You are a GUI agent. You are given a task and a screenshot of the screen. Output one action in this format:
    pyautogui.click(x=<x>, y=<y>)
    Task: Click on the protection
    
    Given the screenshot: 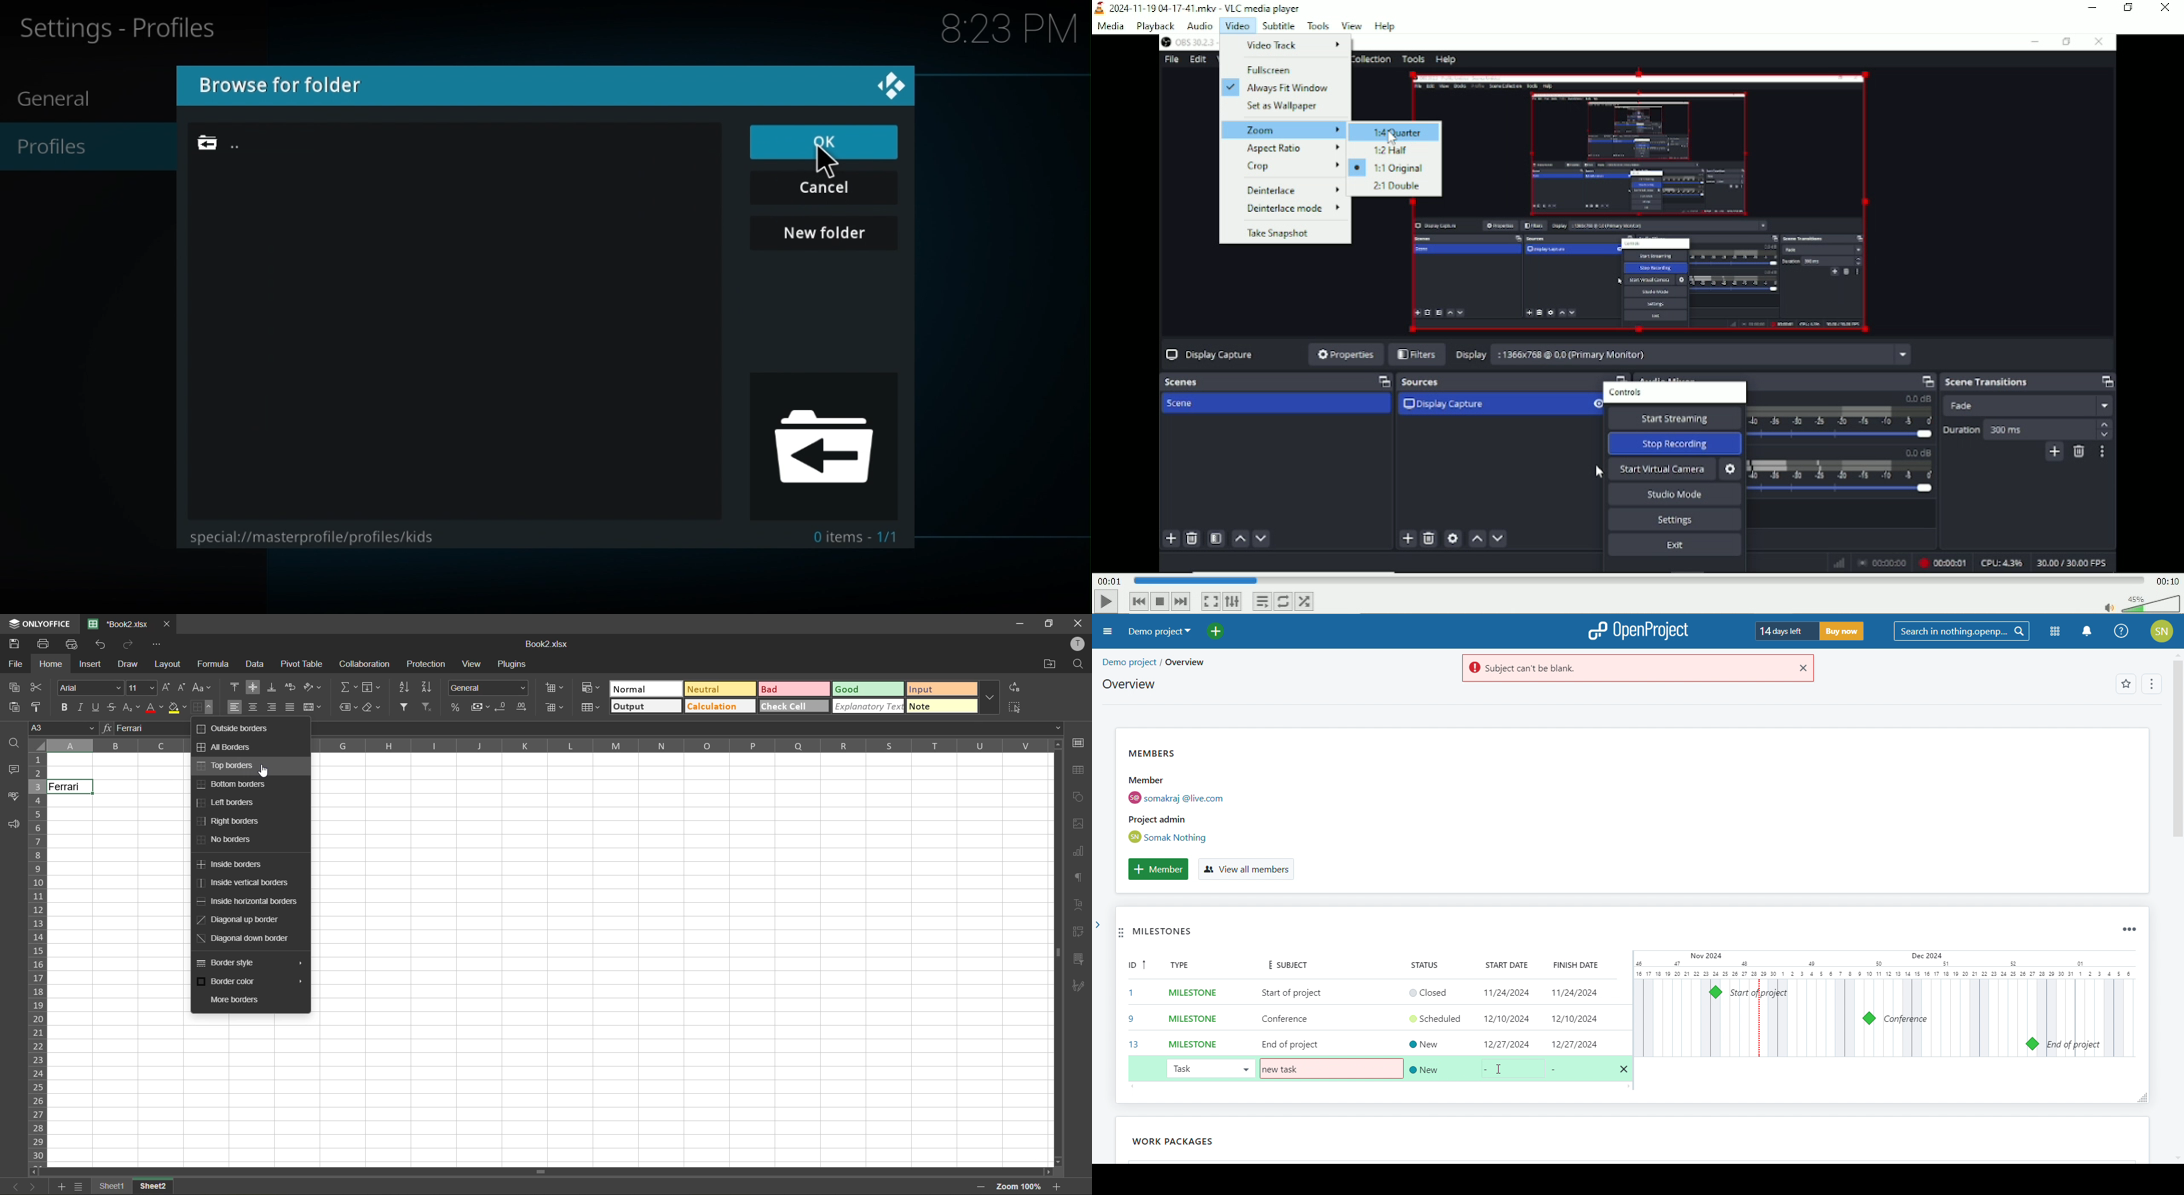 What is the action you would take?
    pyautogui.click(x=427, y=664)
    